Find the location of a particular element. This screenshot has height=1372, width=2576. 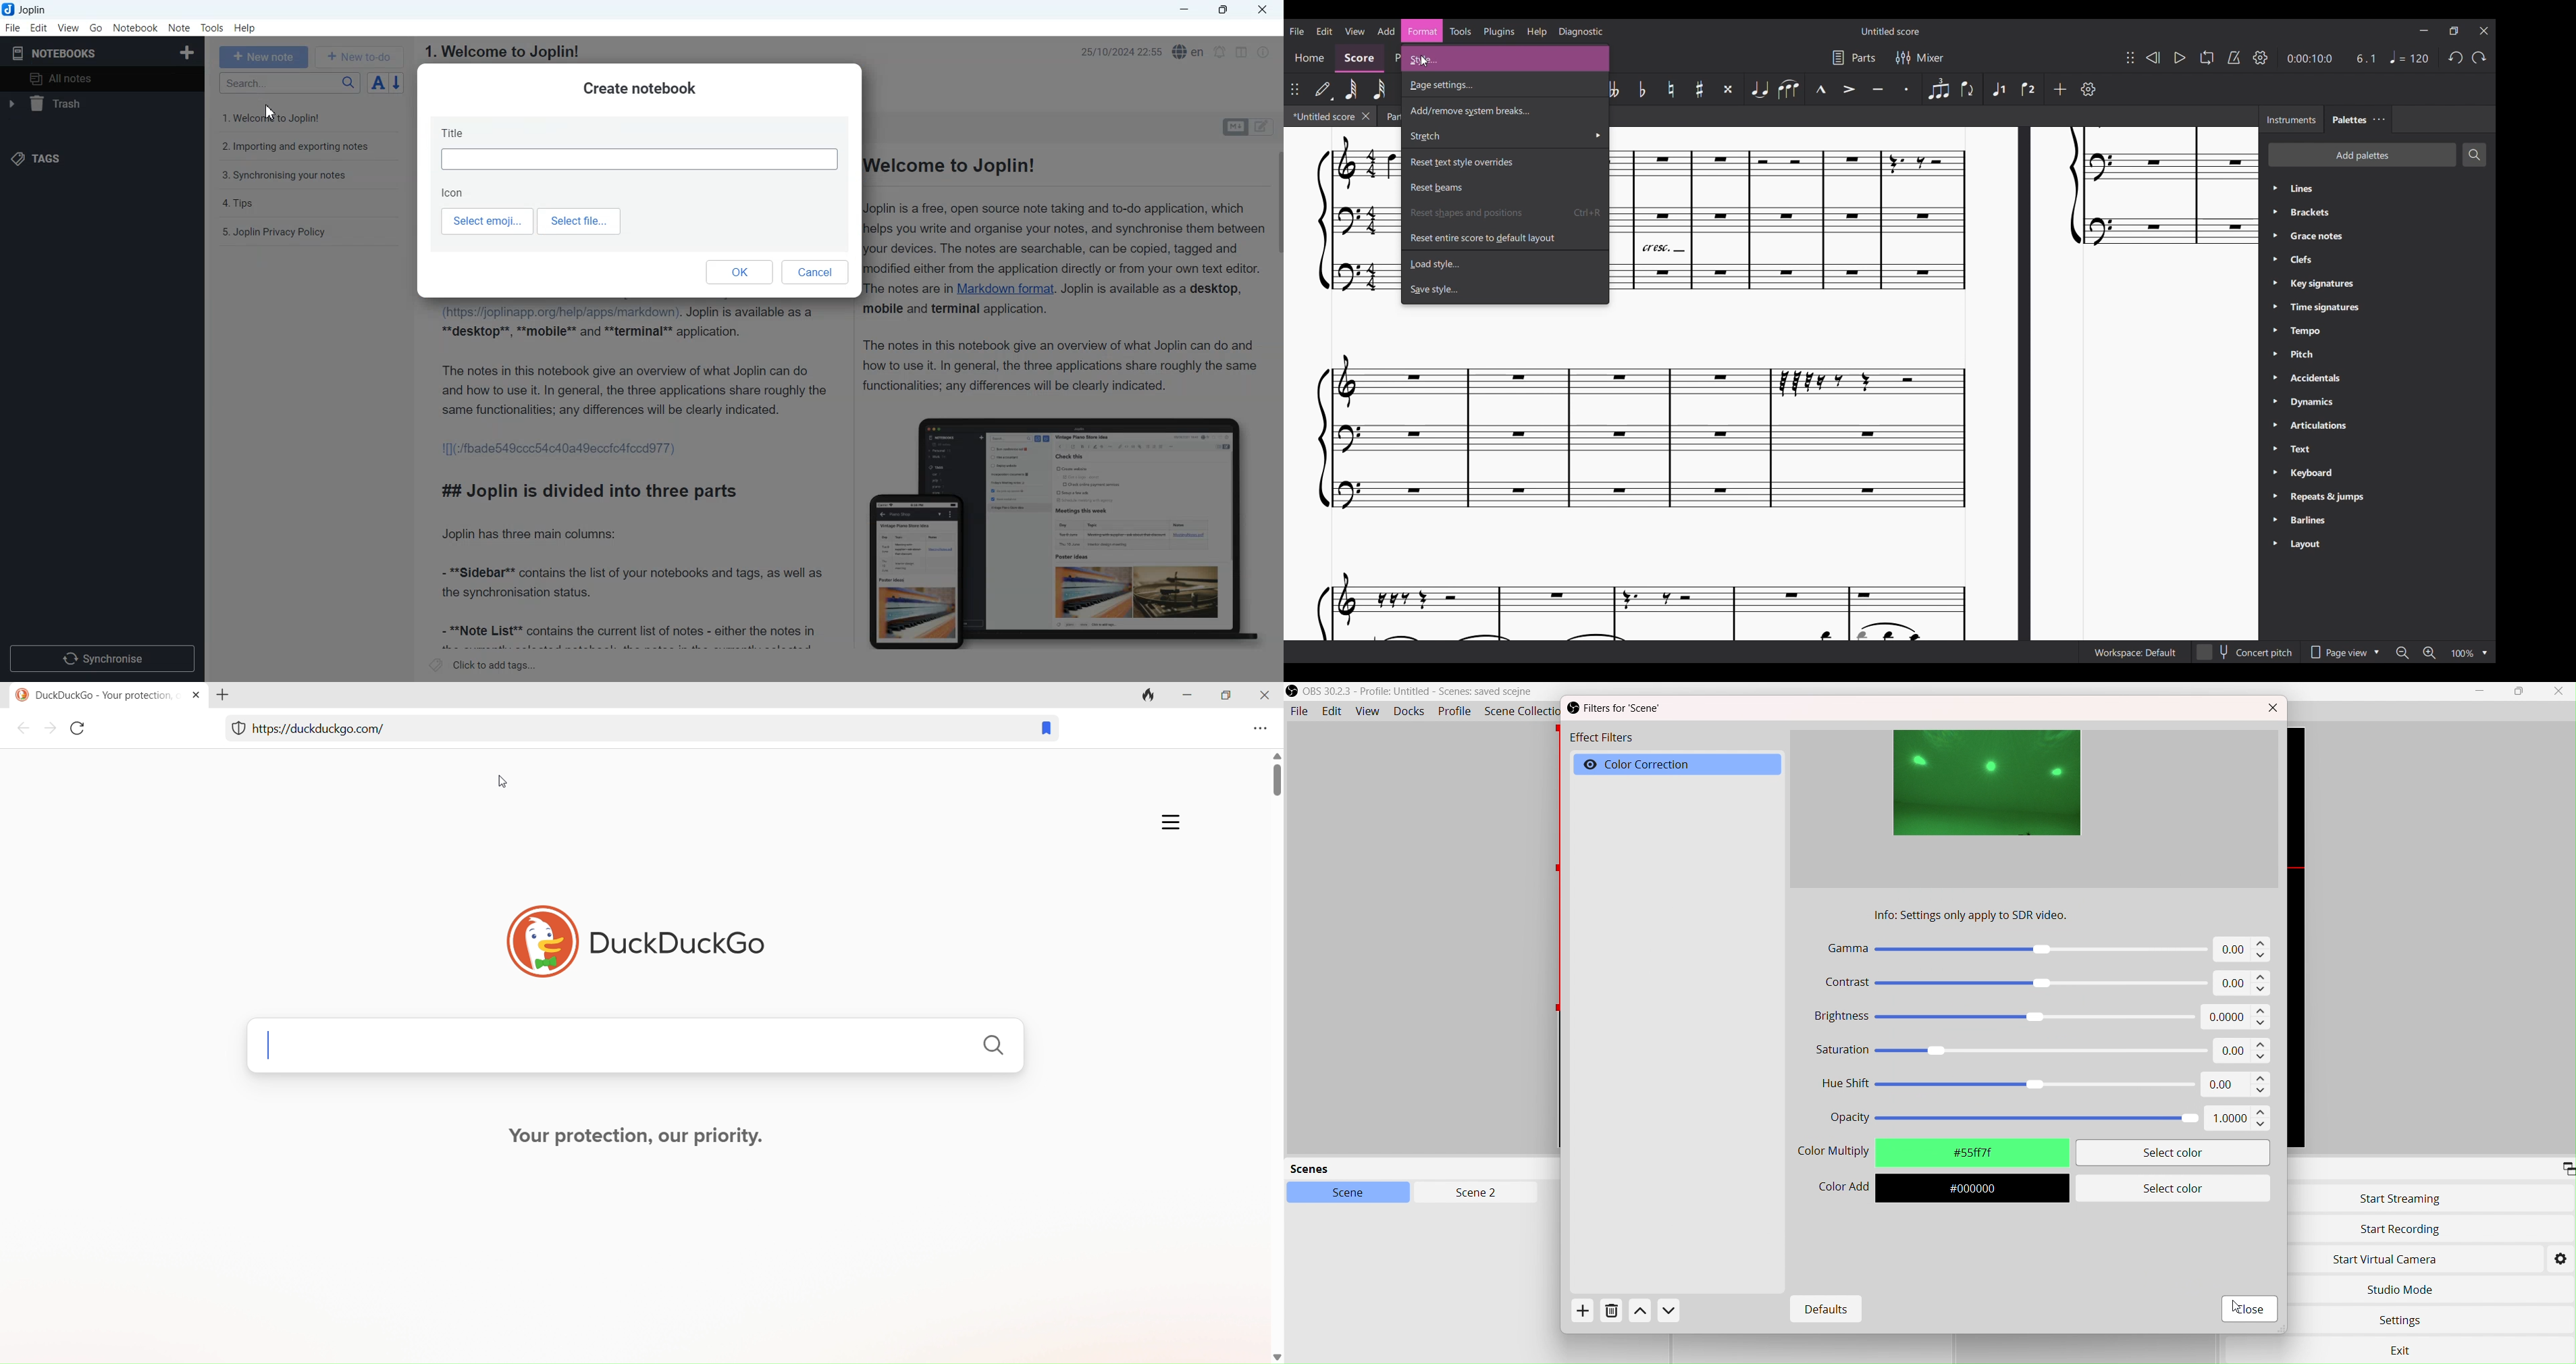

Toggle editors is located at coordinates (1234, 127).